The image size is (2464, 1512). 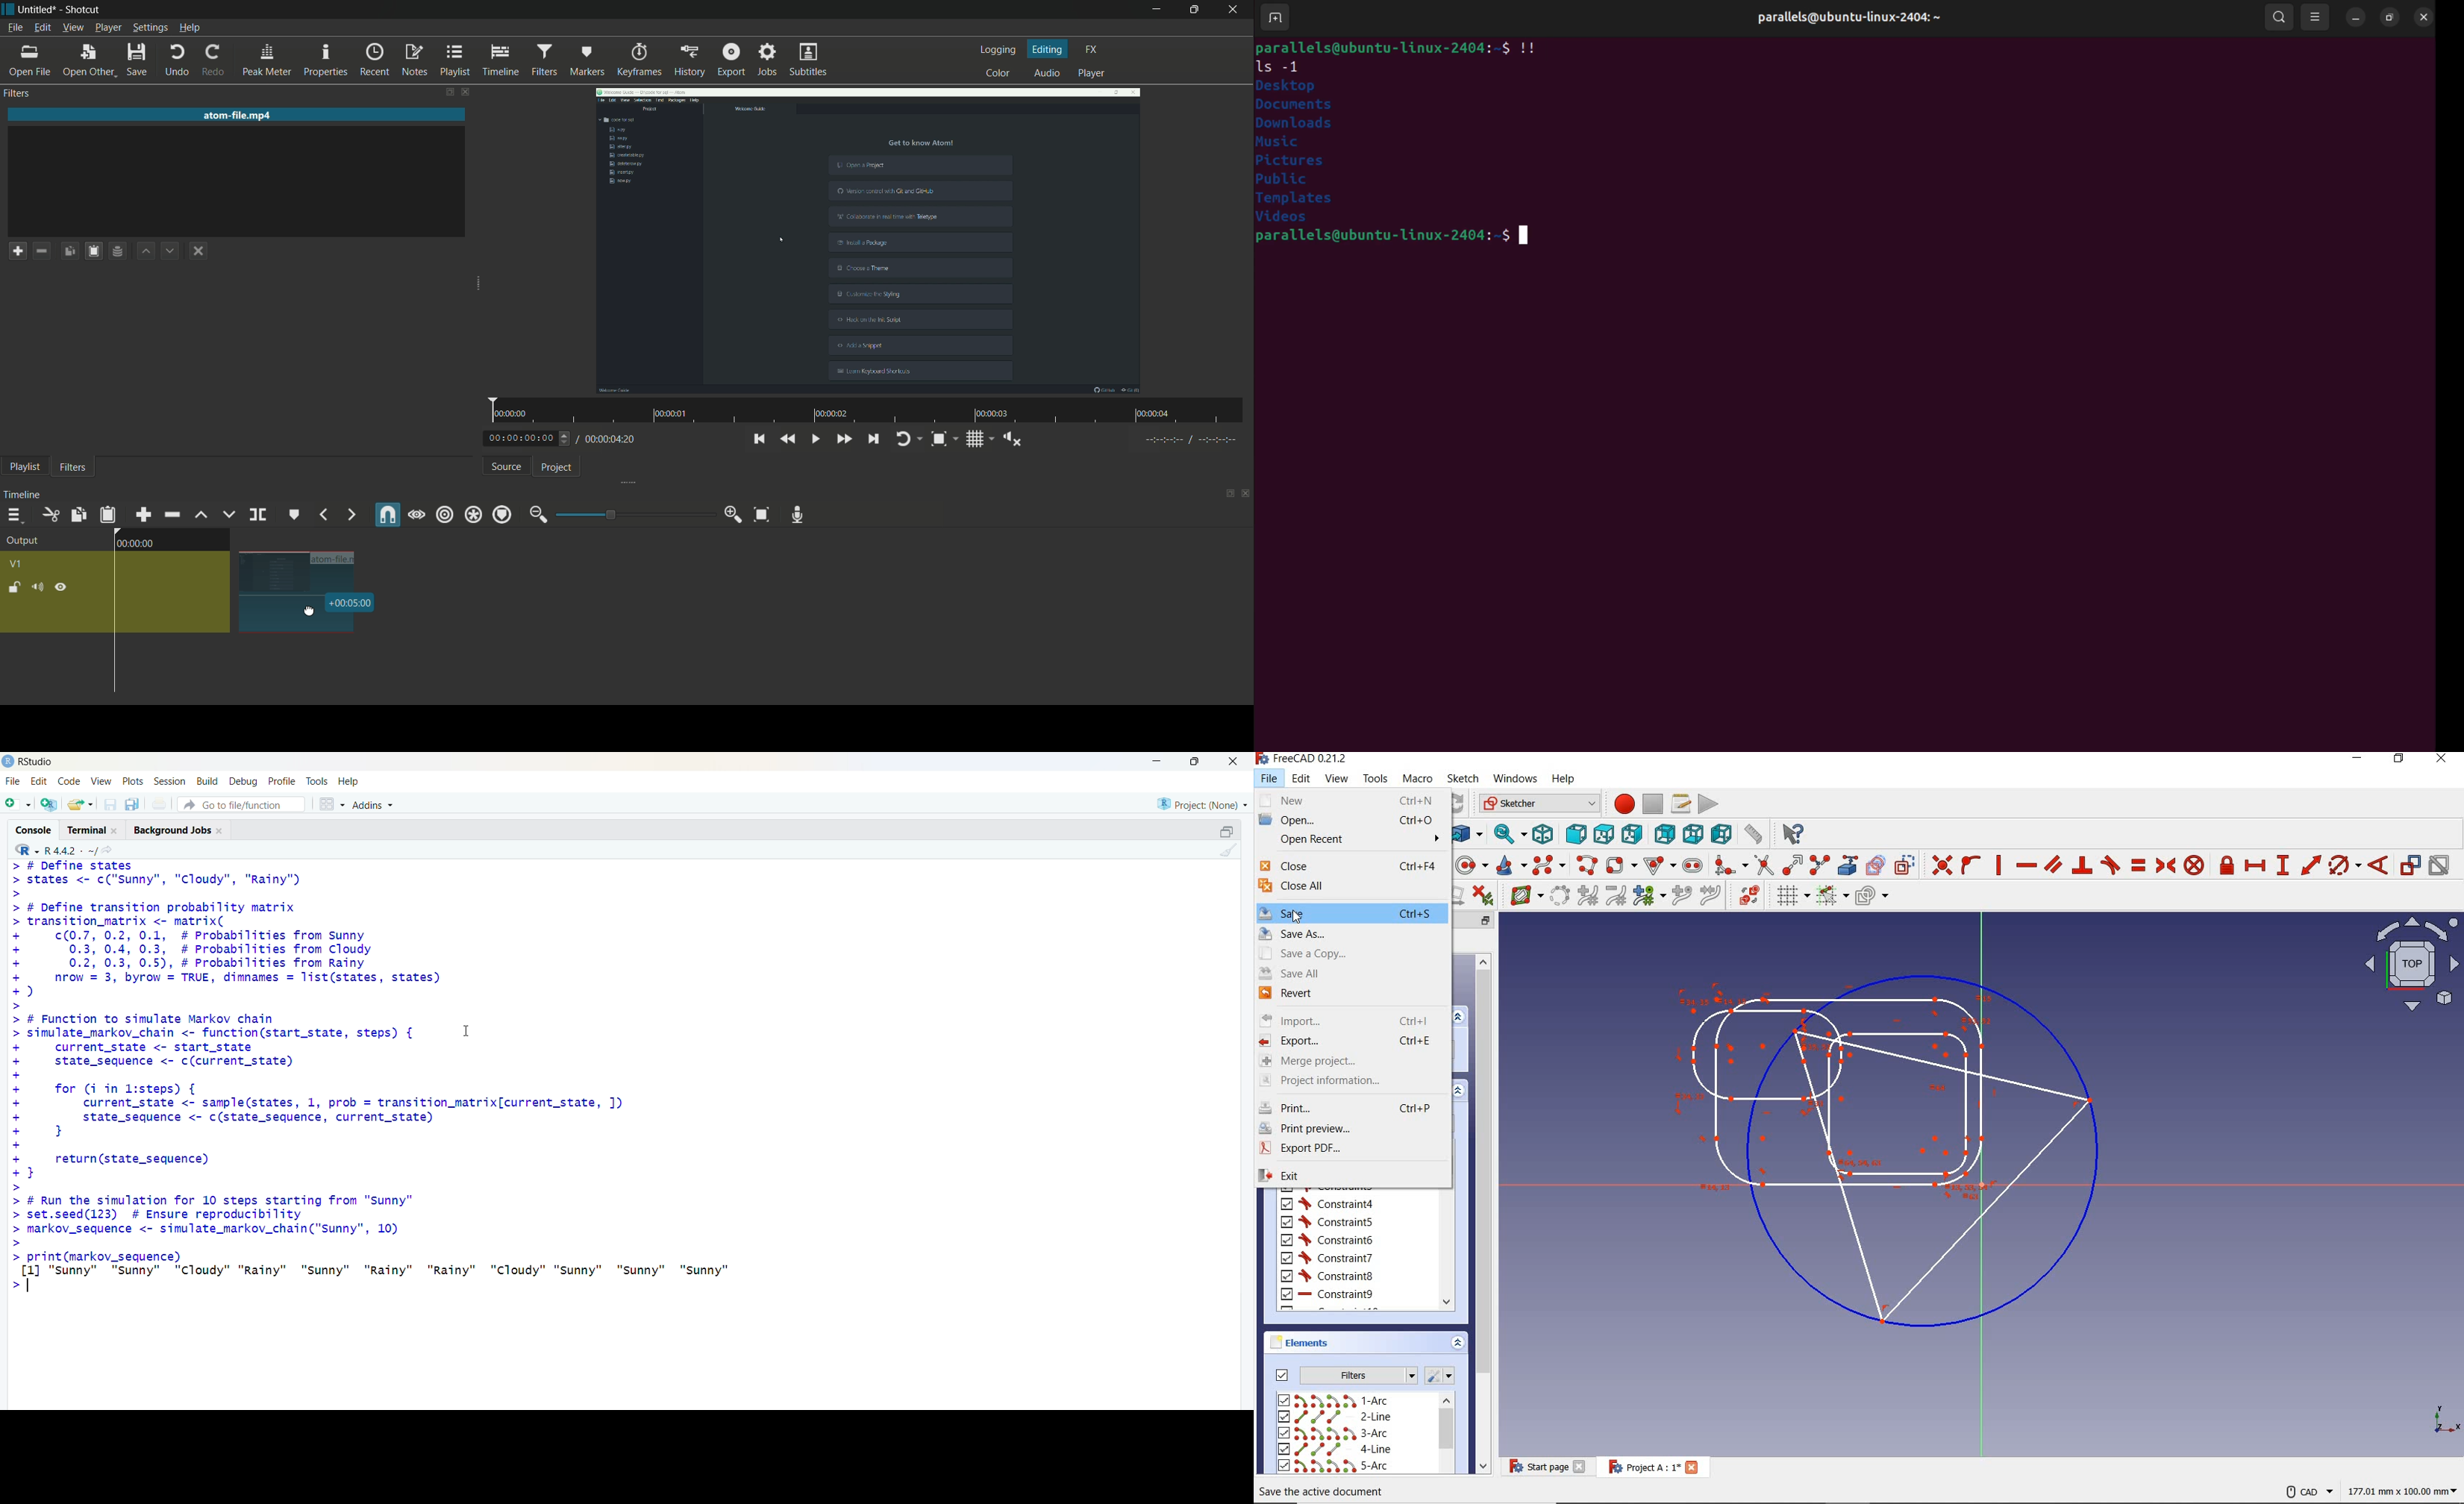 I want to click on constraint point onto object, so click(x=1970, y=863).